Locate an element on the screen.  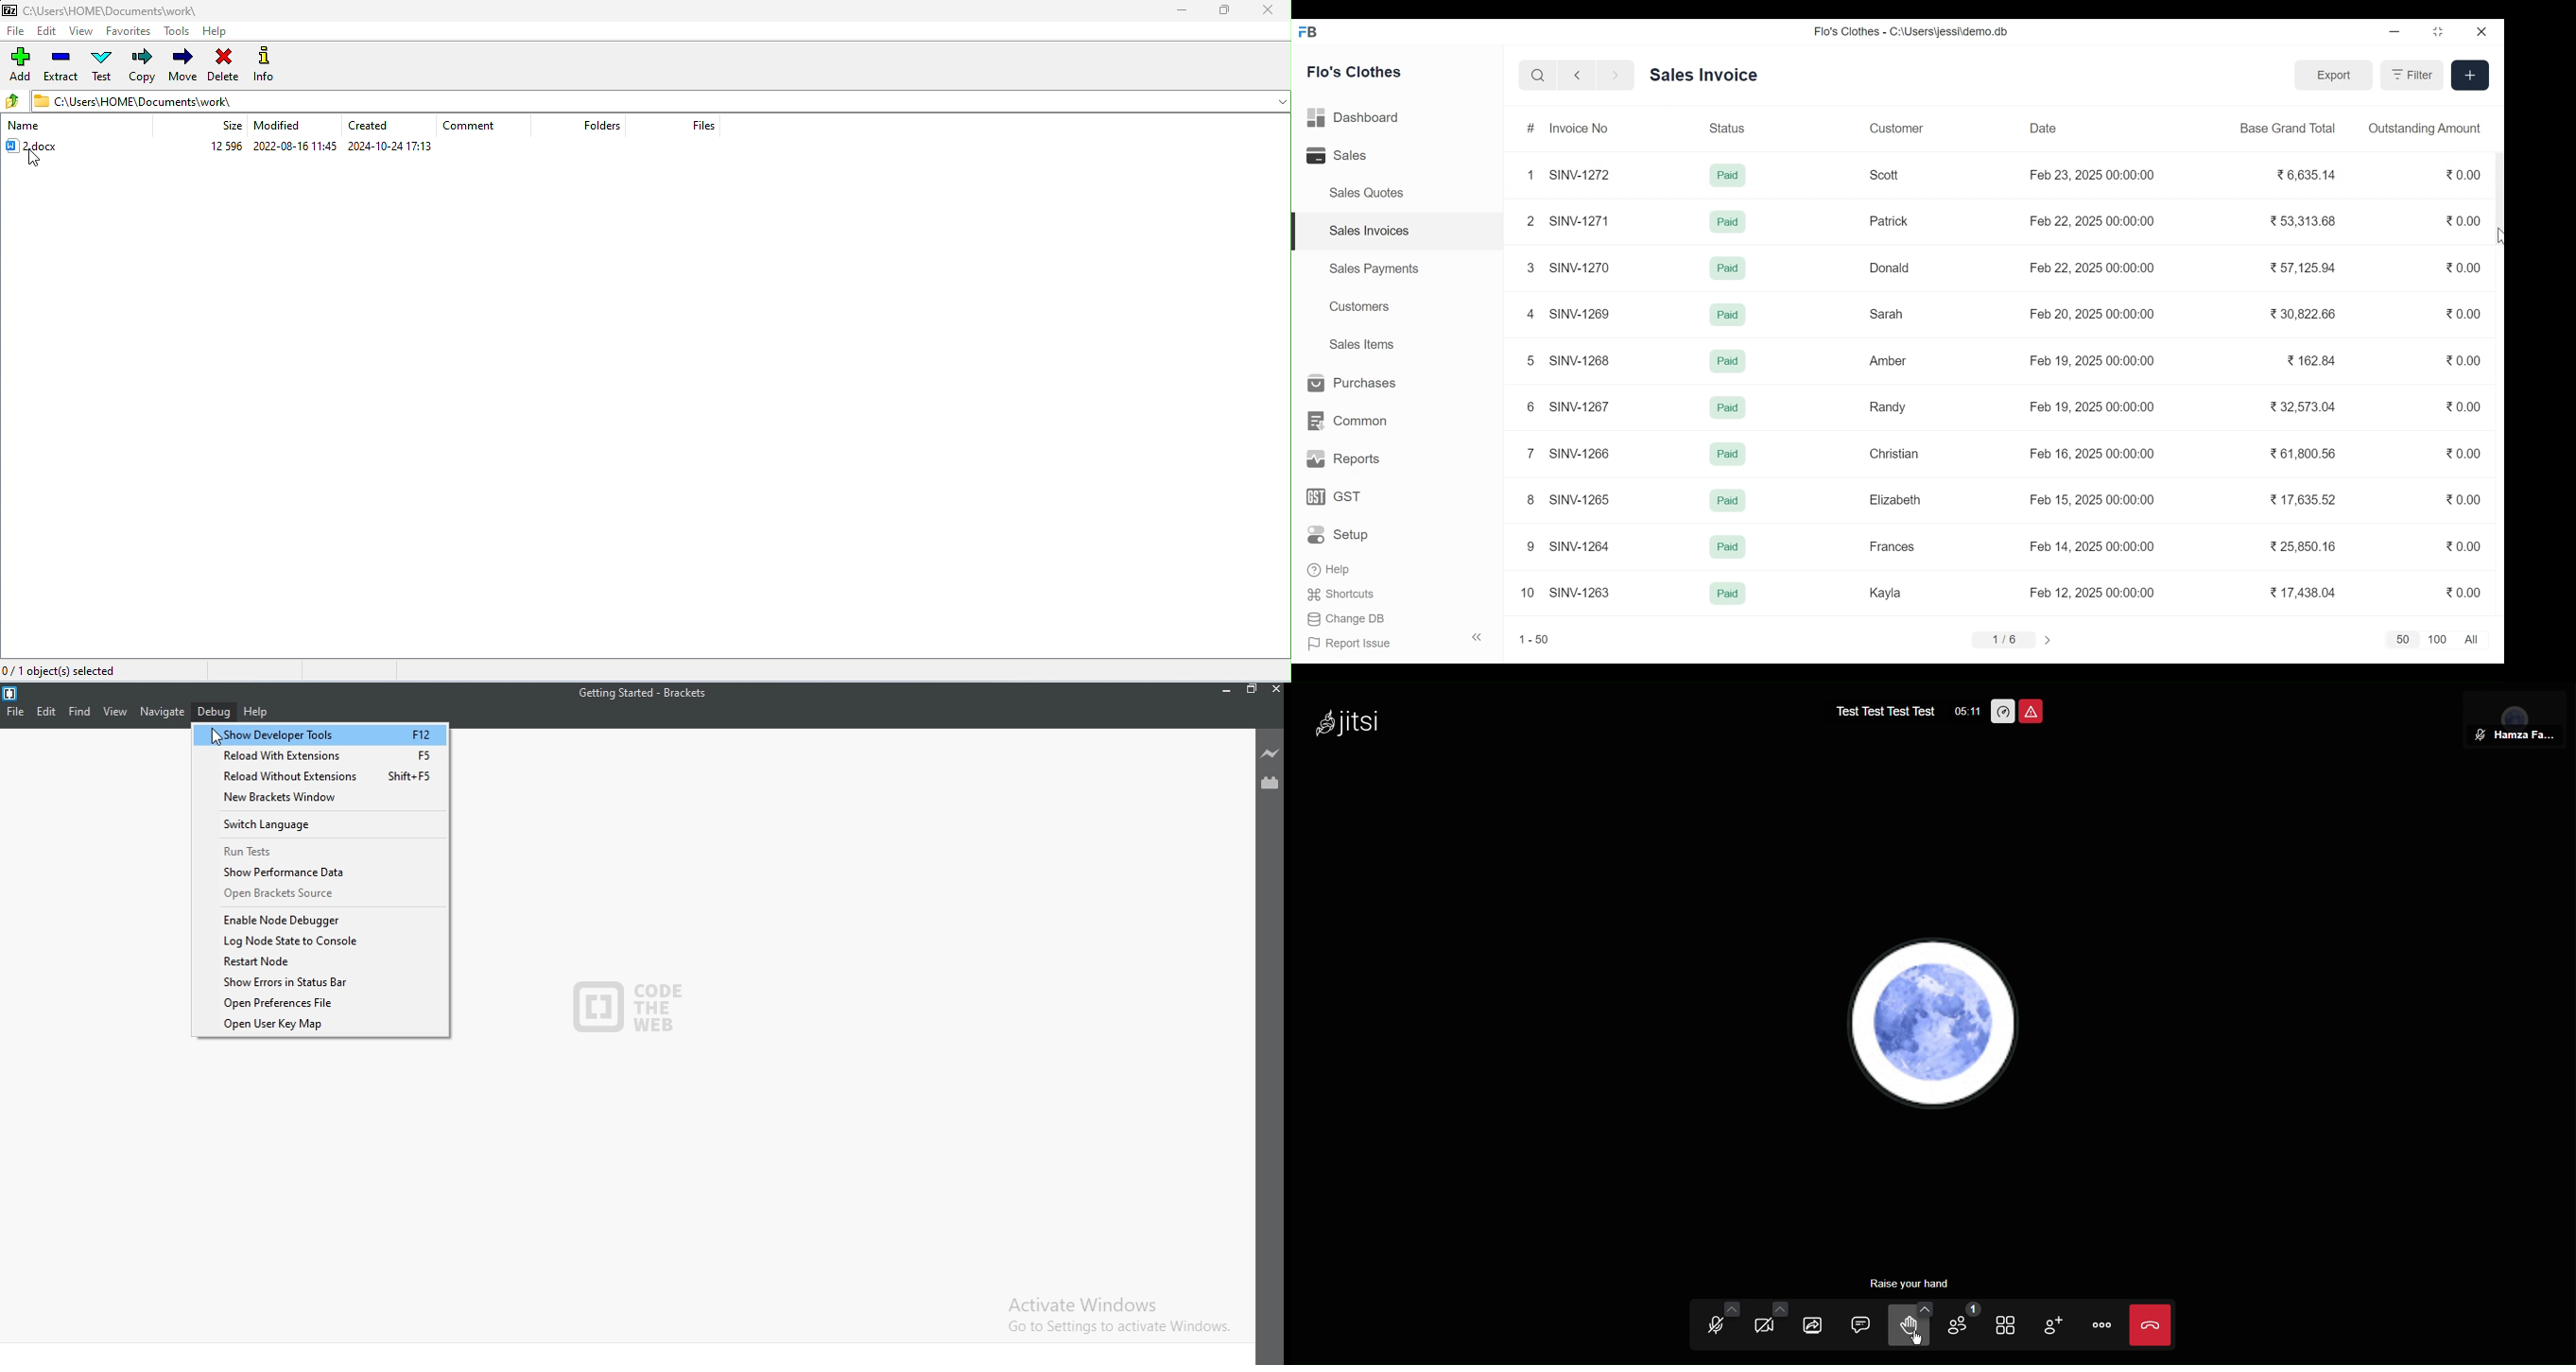
SINV-1266 is located at coordinates (1583, 453).